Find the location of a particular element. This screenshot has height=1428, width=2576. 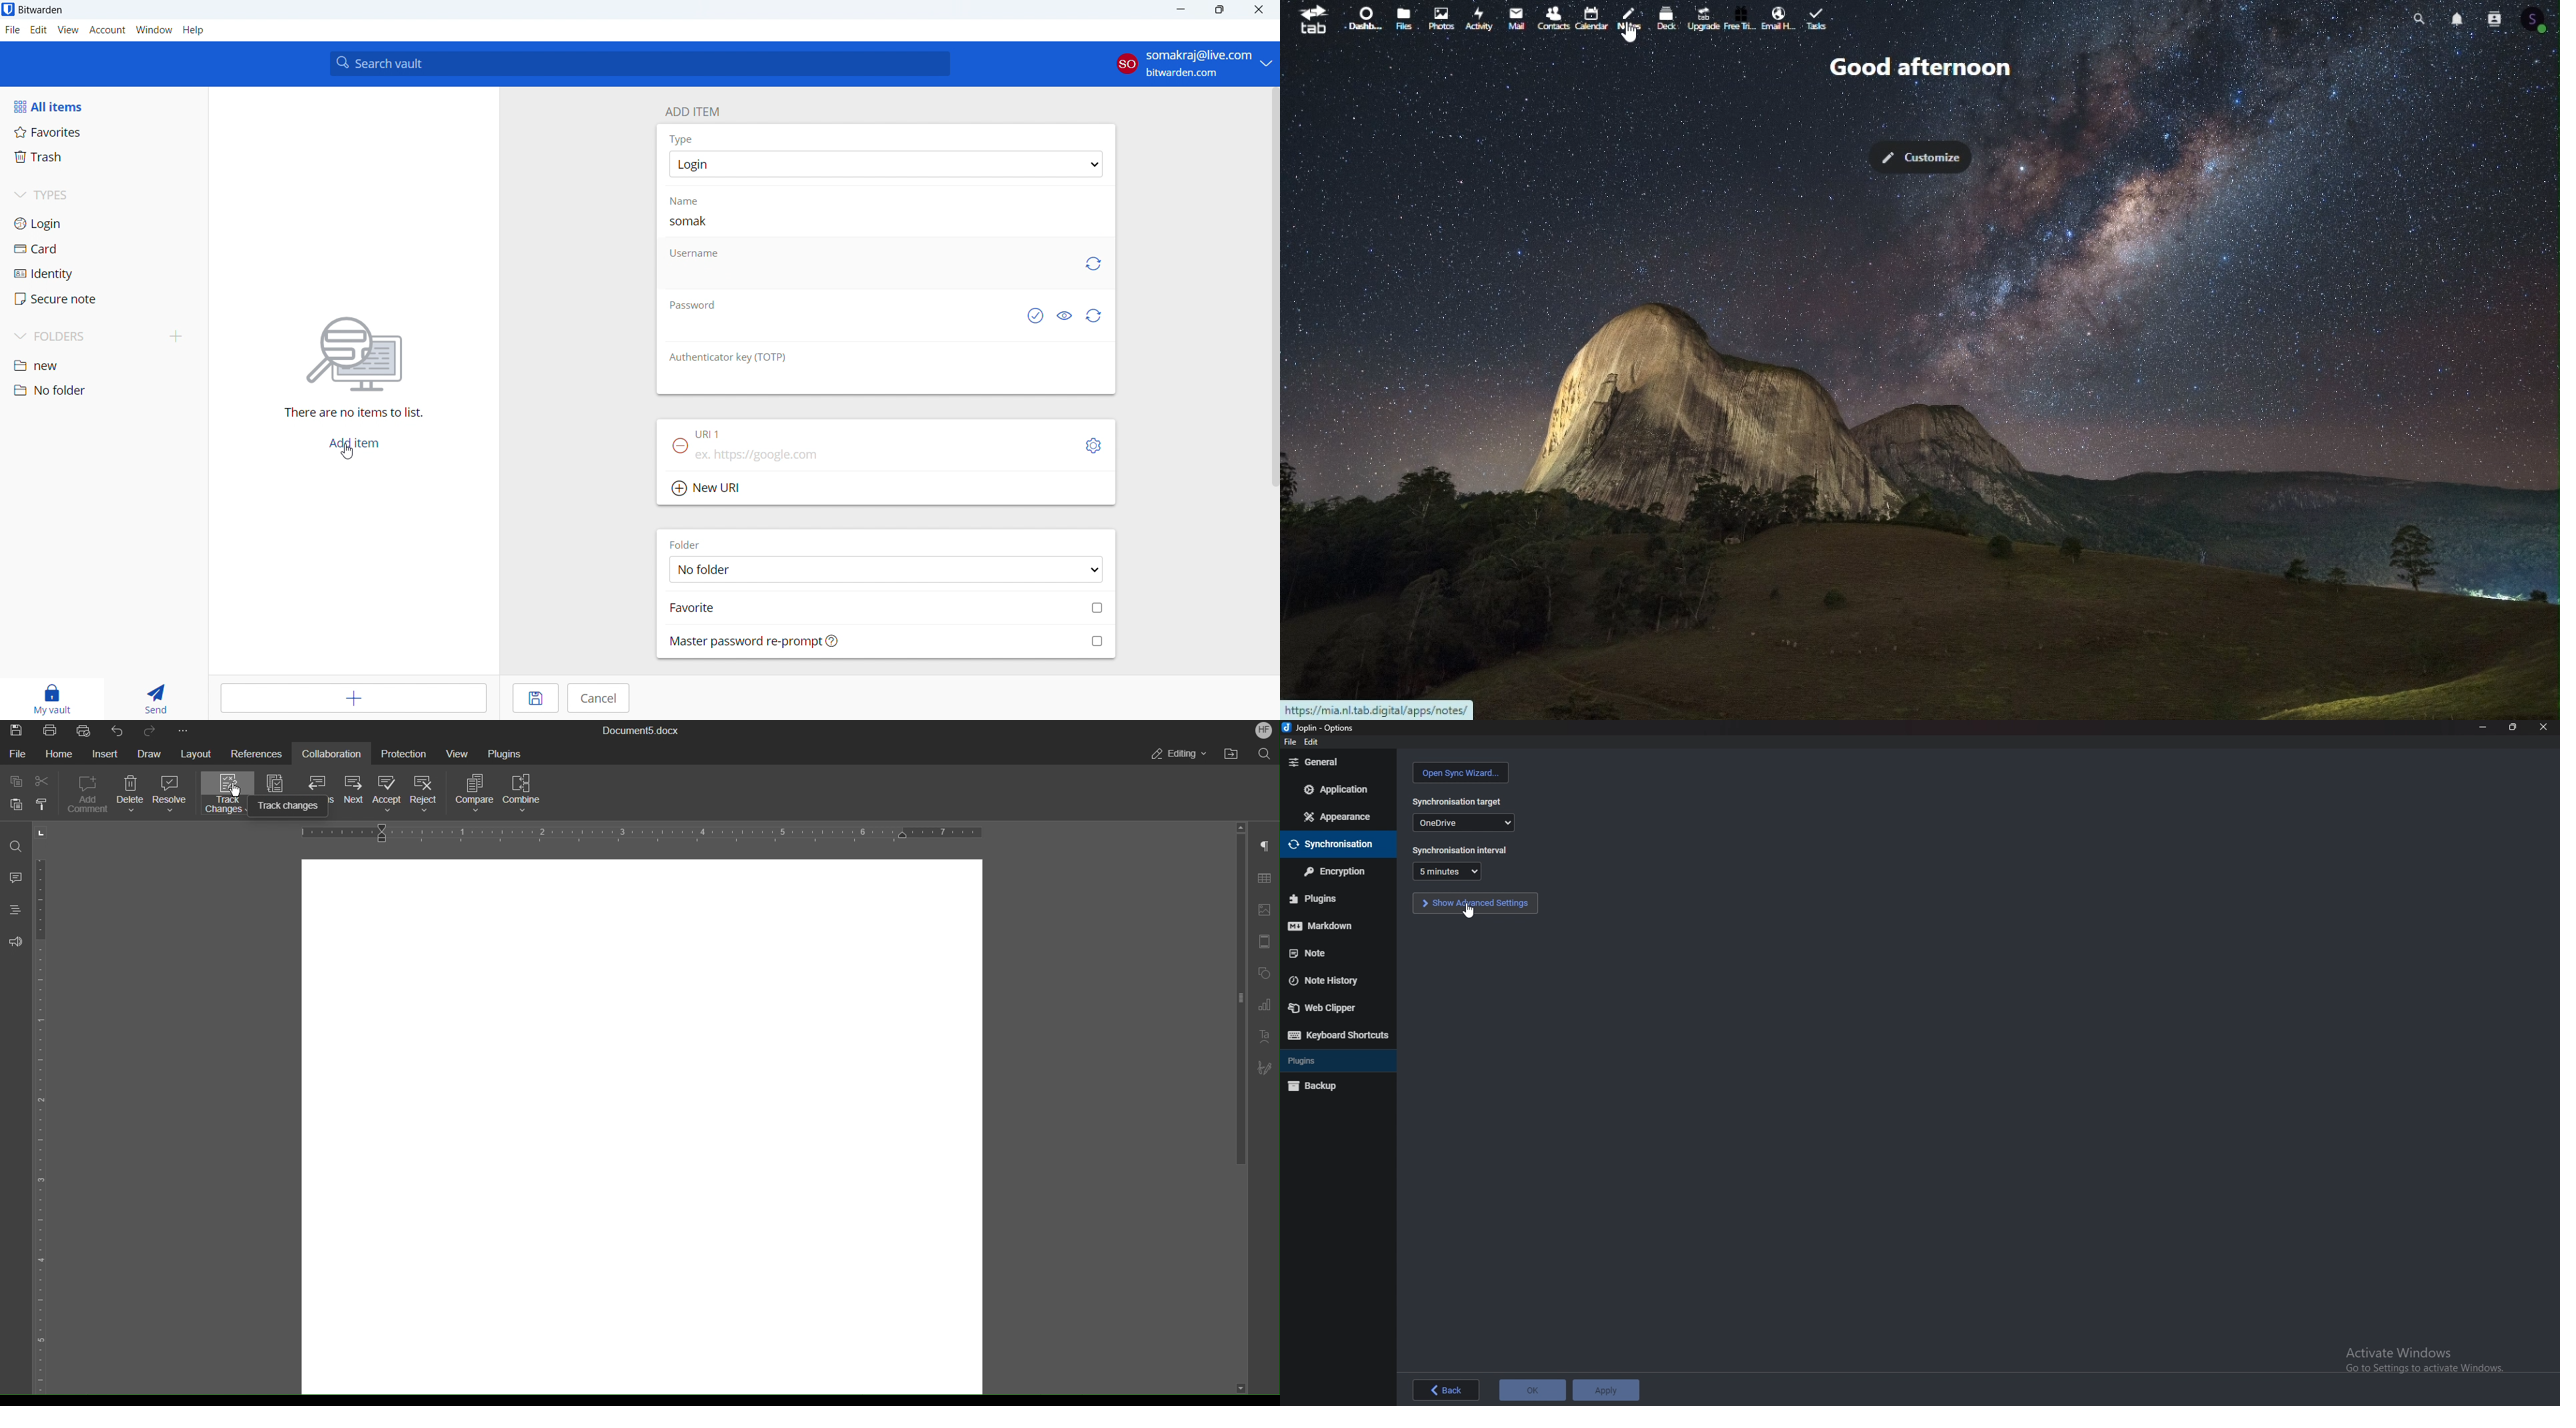

keyboard shortcuts is located at coordinates (1337, 1036).